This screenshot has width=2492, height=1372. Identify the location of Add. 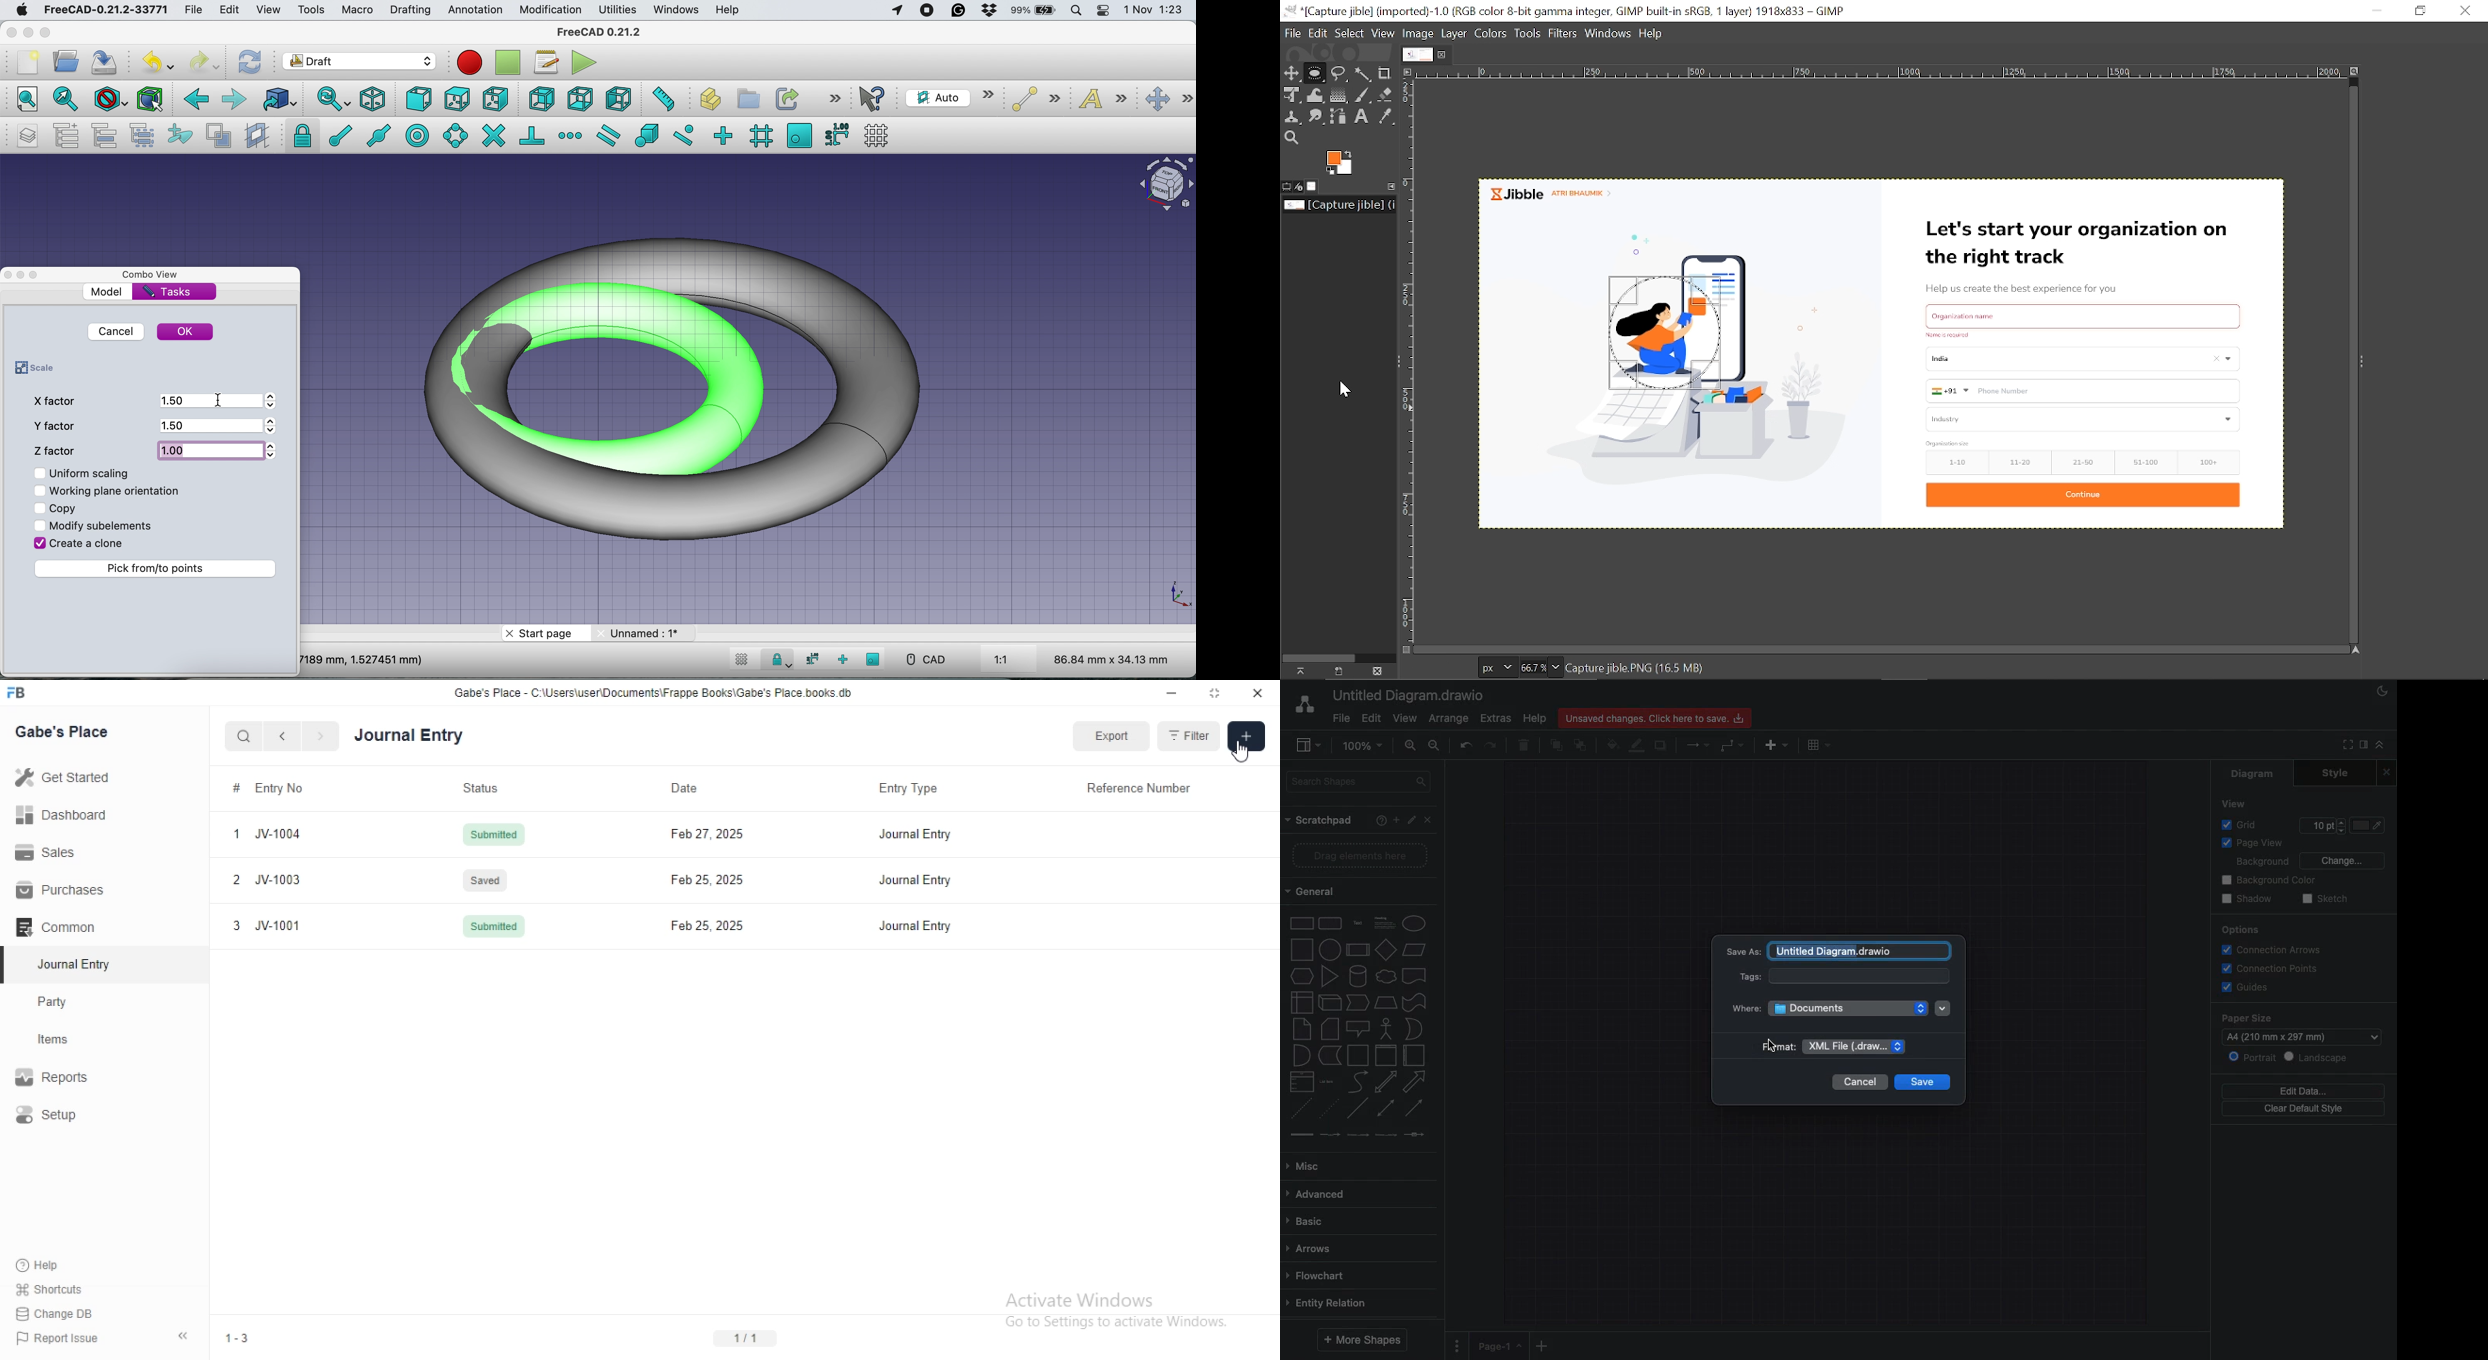
(1393, 821).